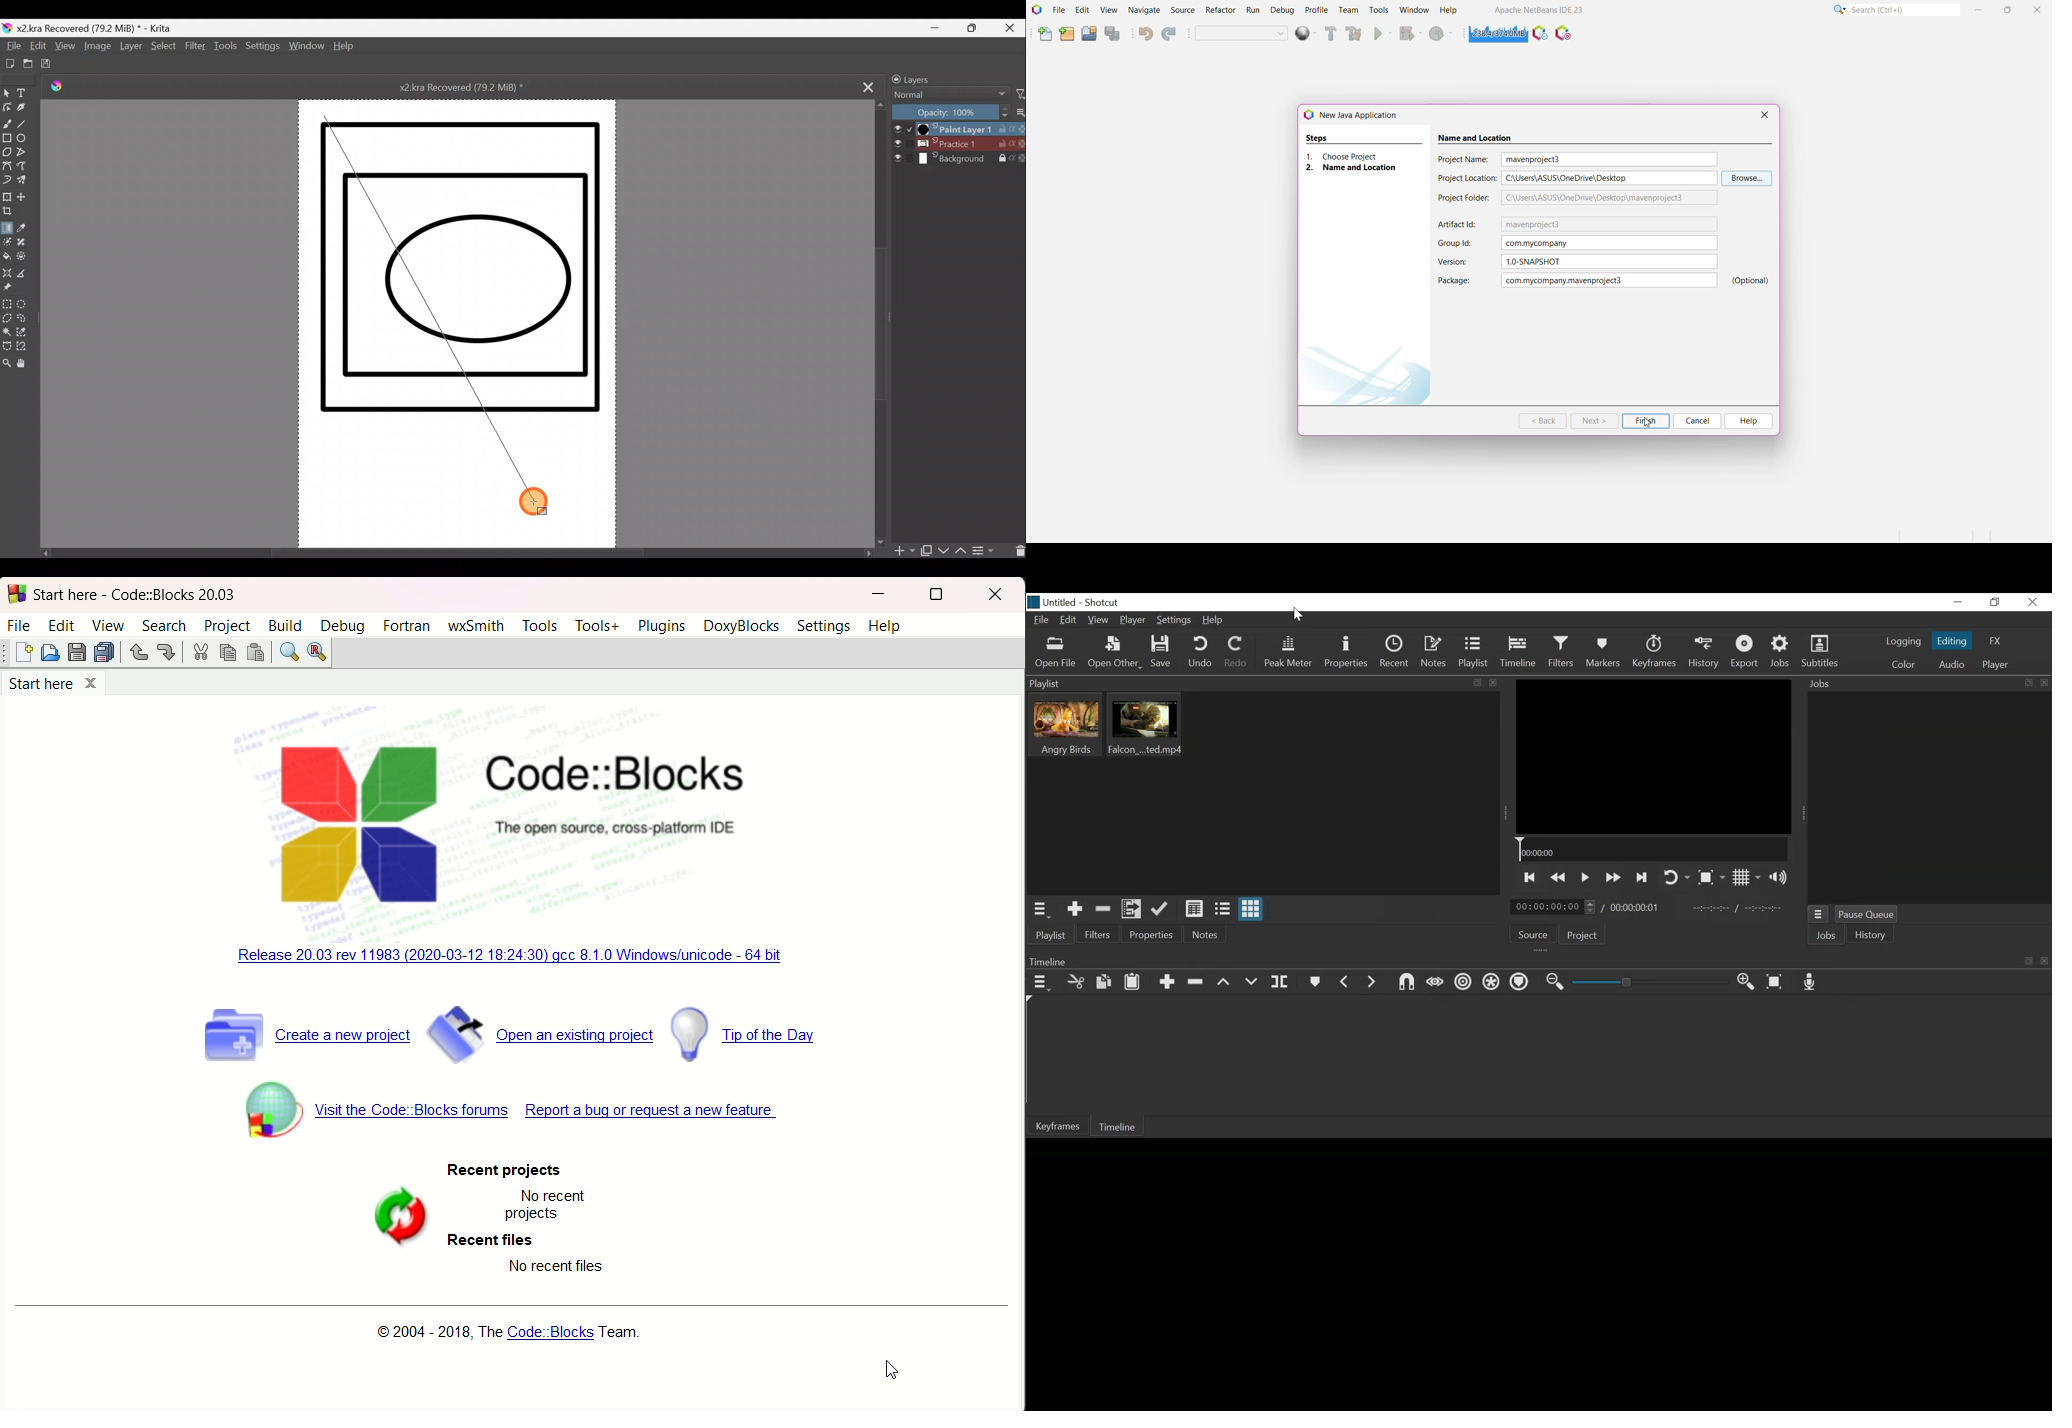 Image resolution: width=2072 pixels, height=1428 pixels. Describe the element at coordinates (1098, 934) in the screenshot. I see `Filters` at that location.